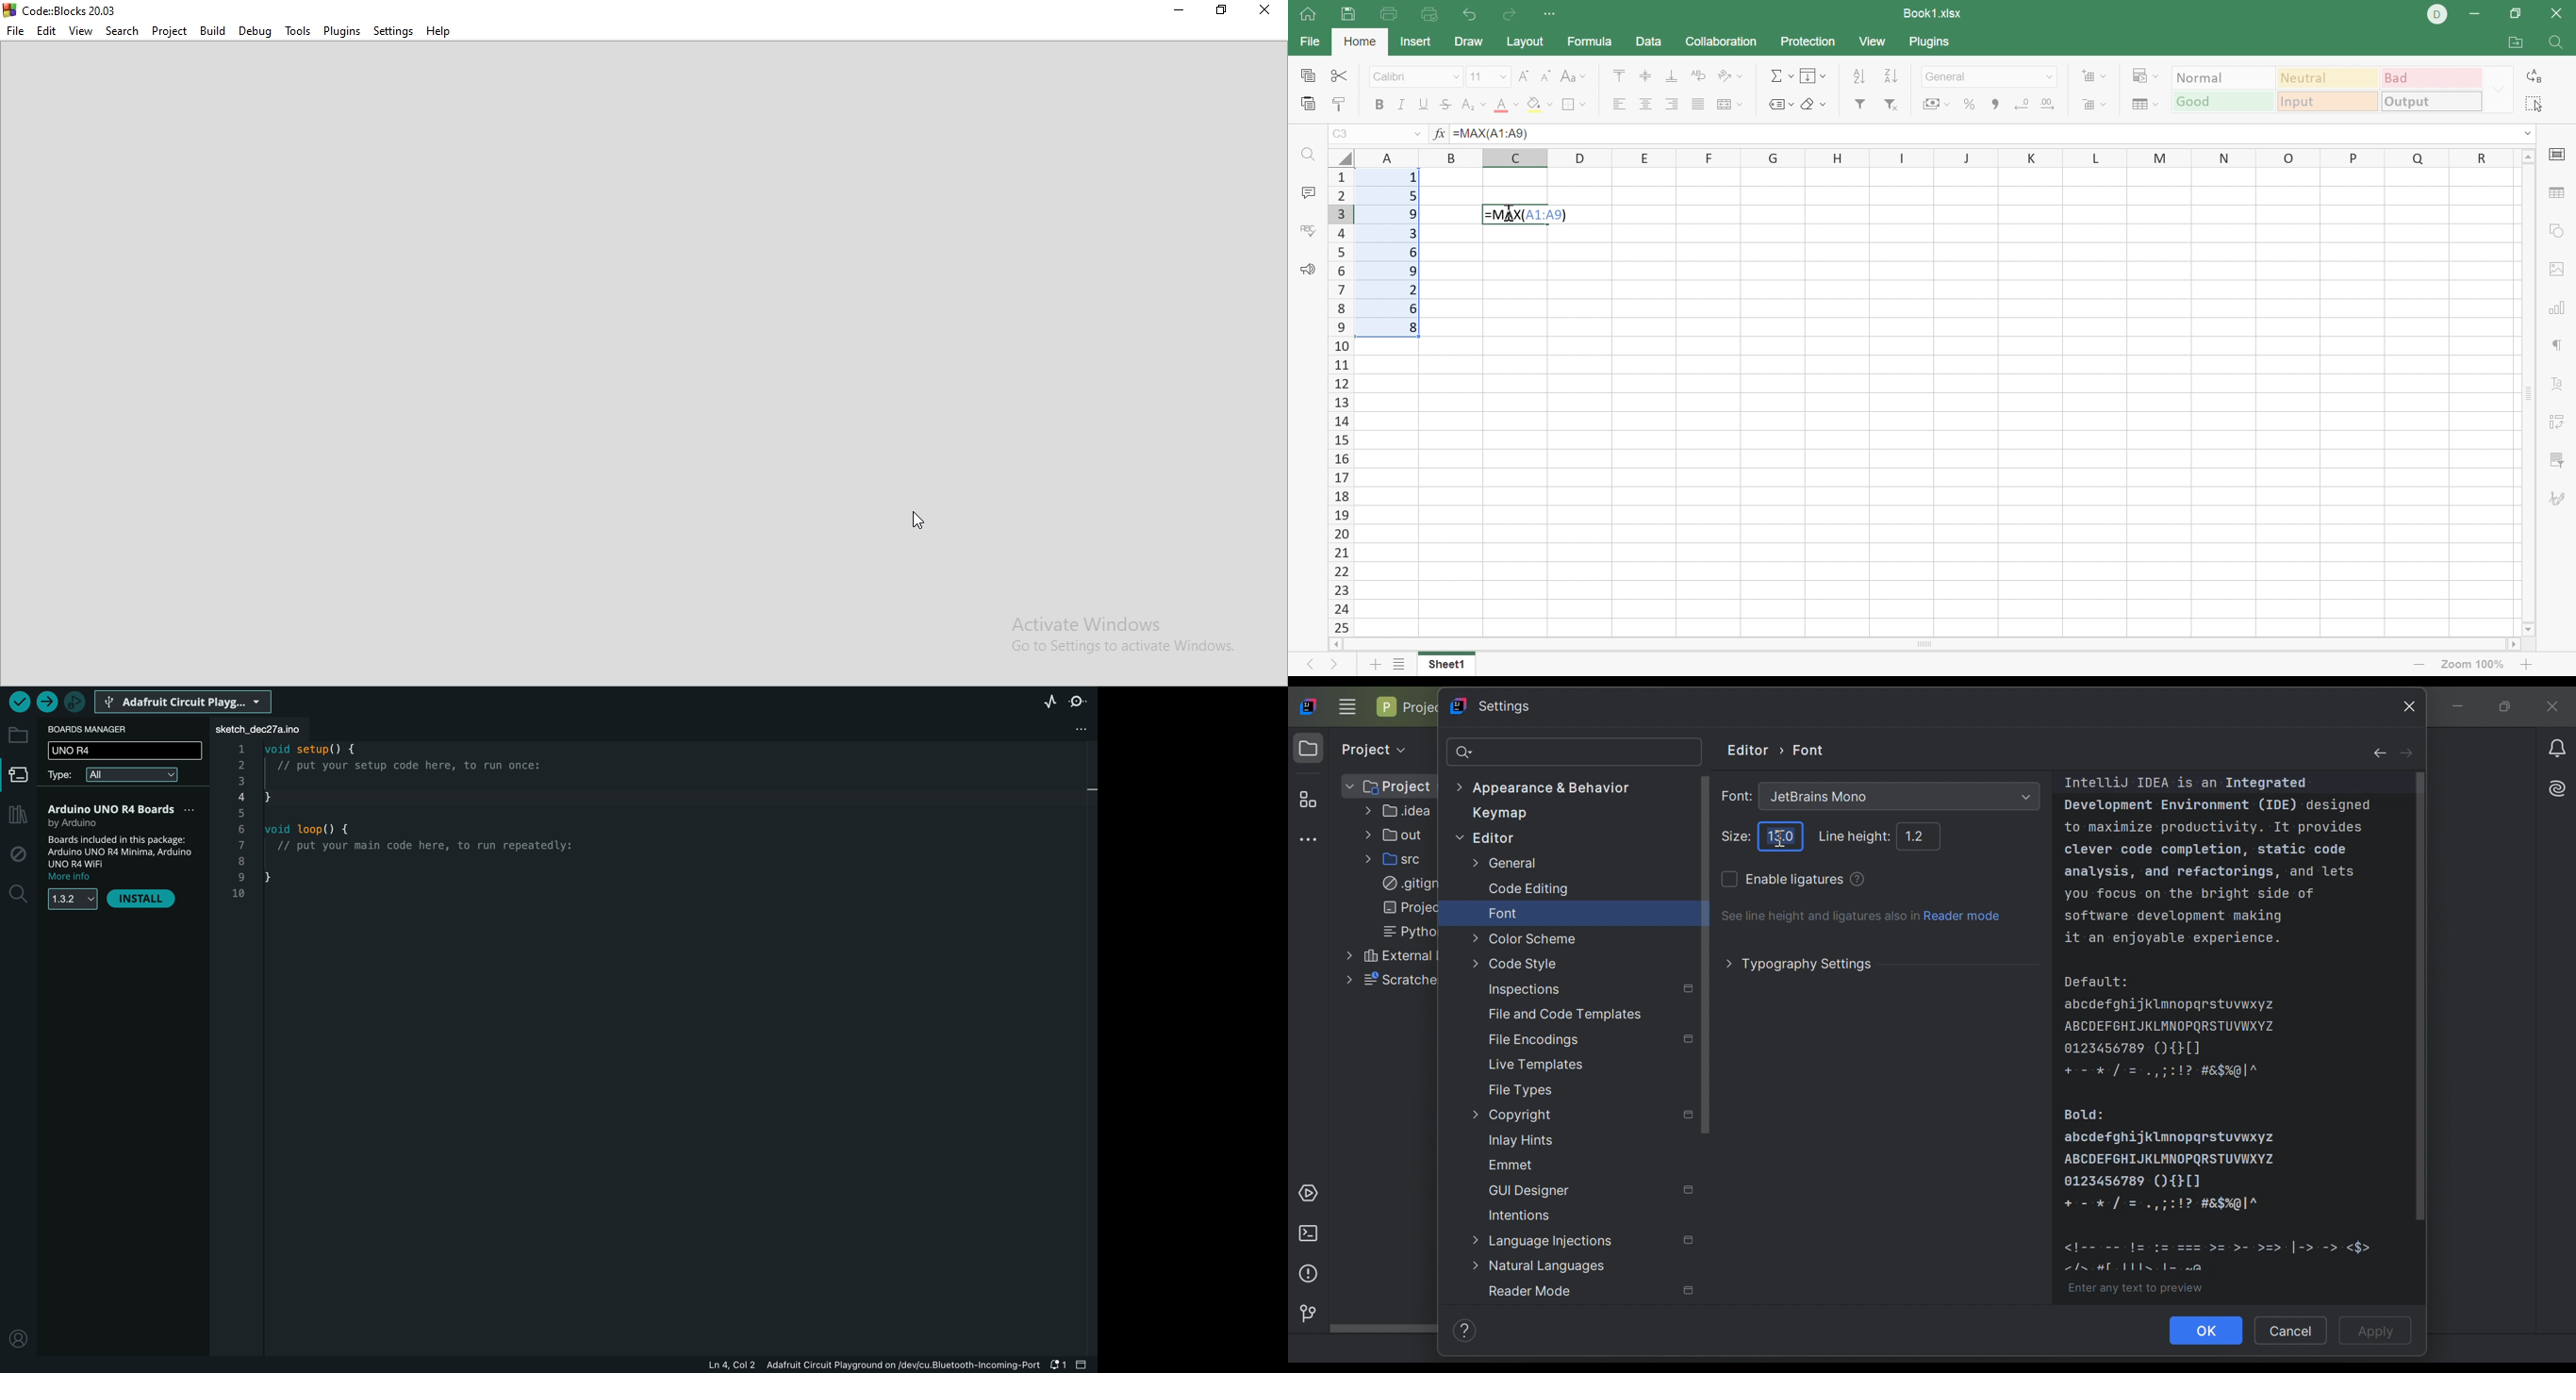 The width and height of the screenshot is (2576, 1400). I want to click on Scroll bar, so click(1706, 954).